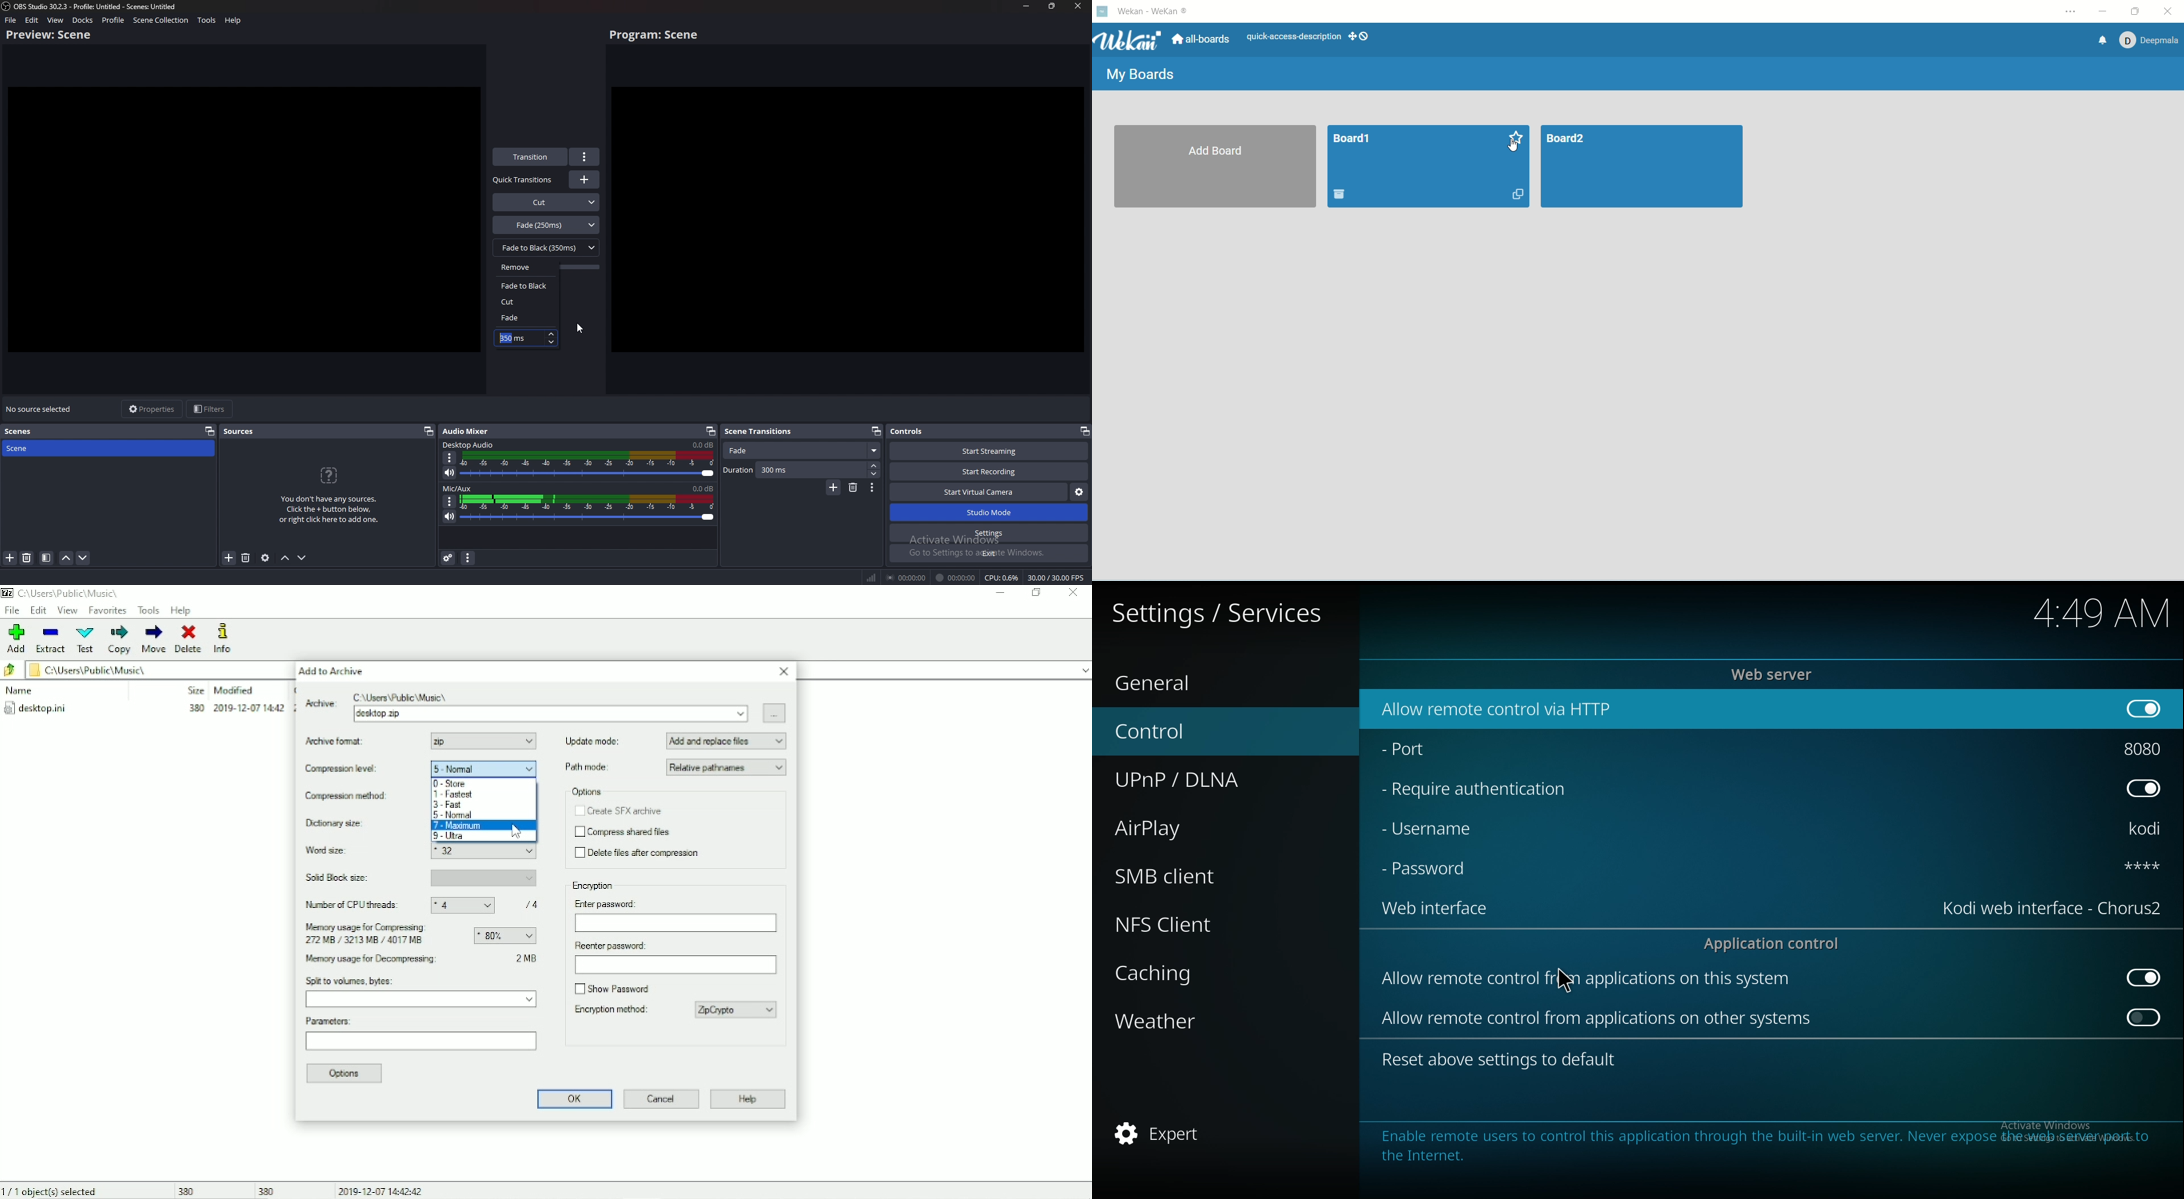 The width and height of the screenshot is (2184, 1204). What do you see at coordinates (384, 1190) in the screenshot?
I see `Date and Time` at bounding box center [384, 1190].